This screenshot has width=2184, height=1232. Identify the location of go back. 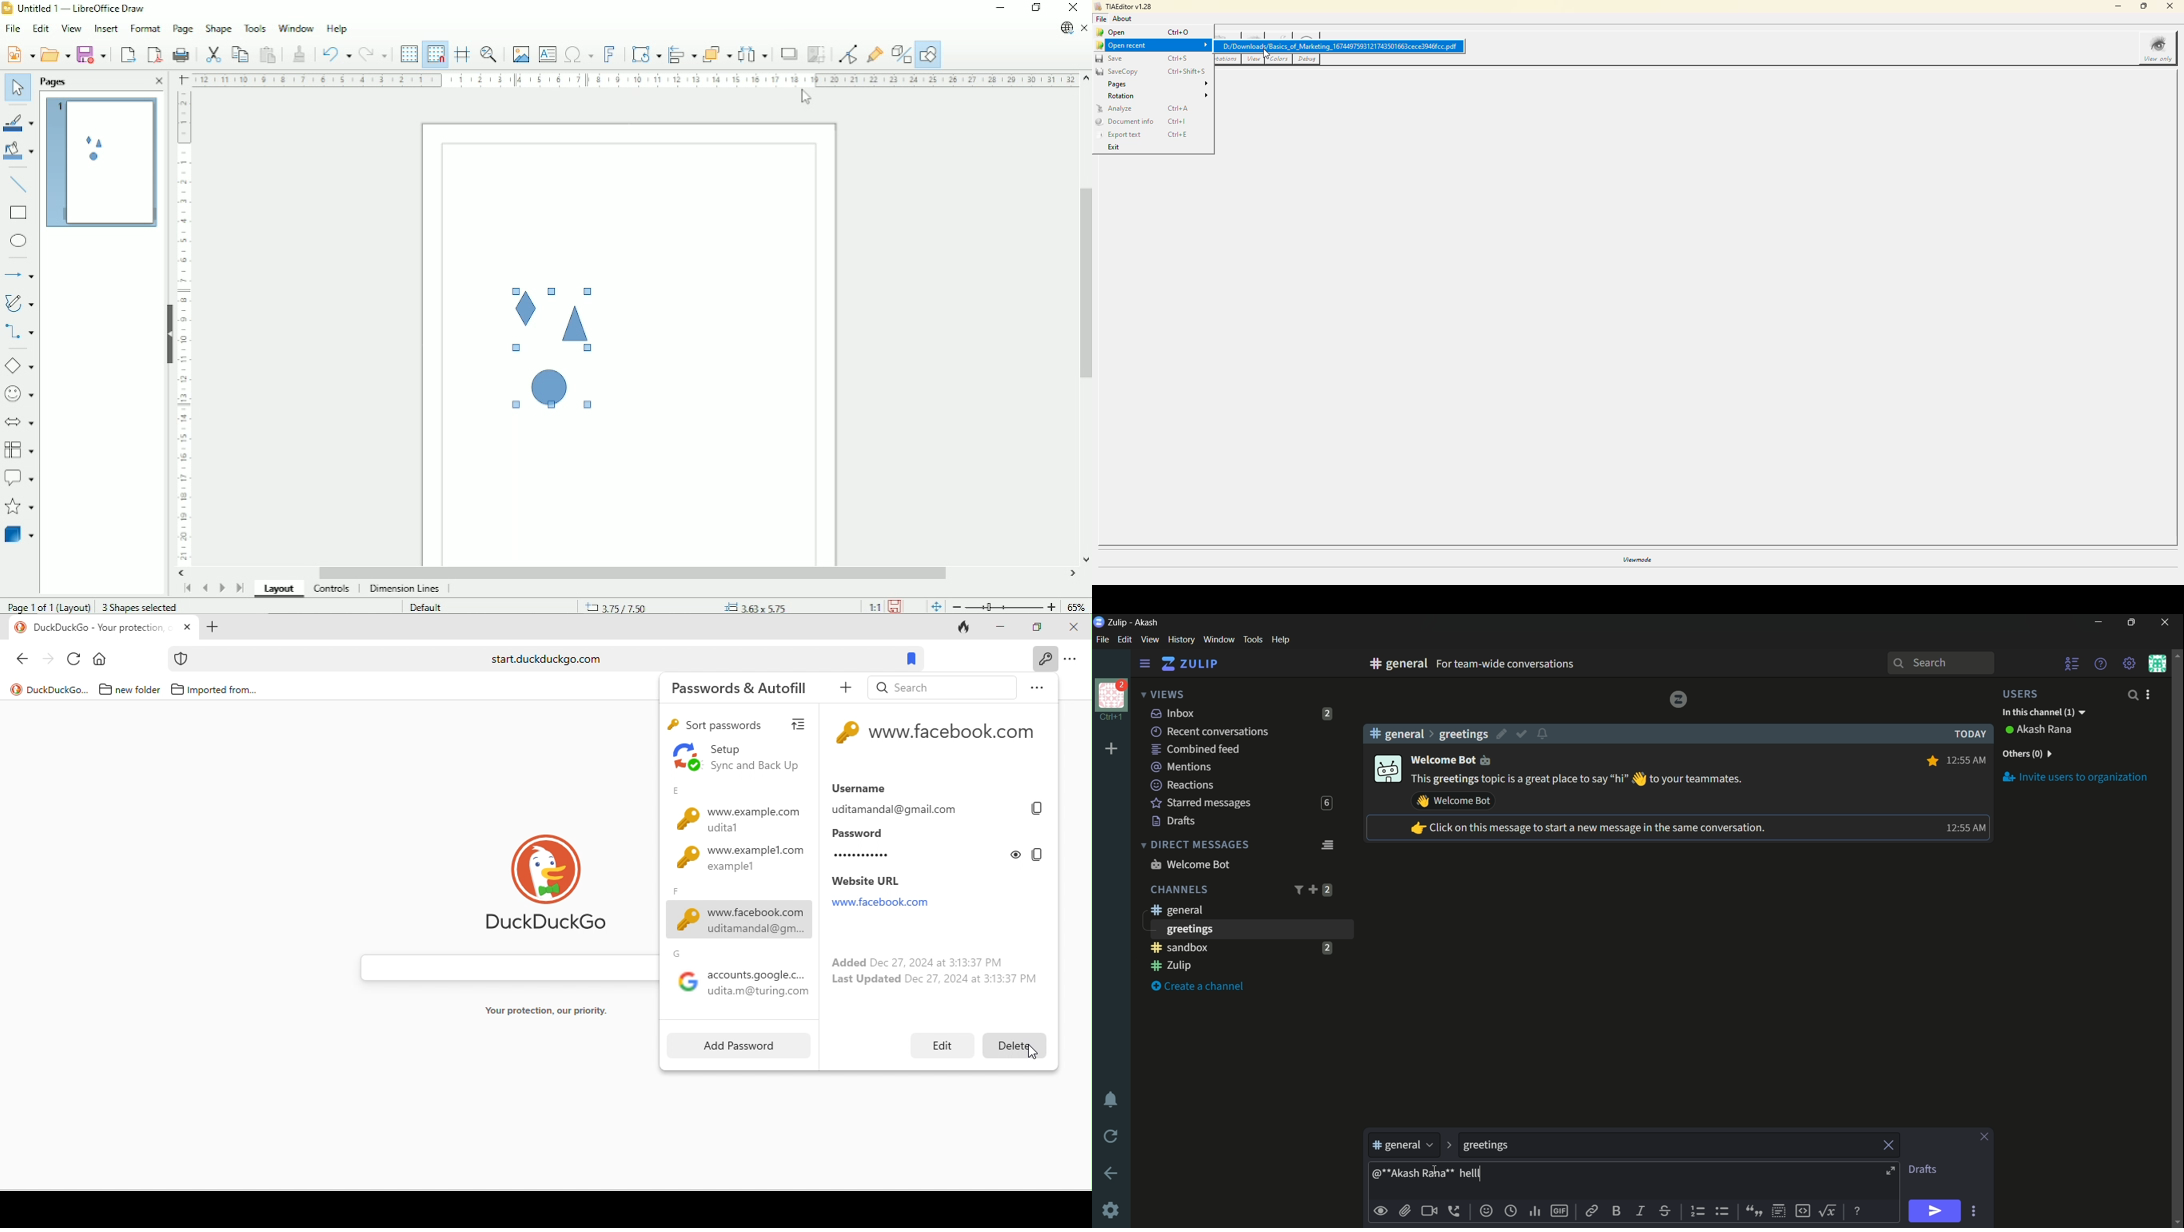
(1111, 1174).